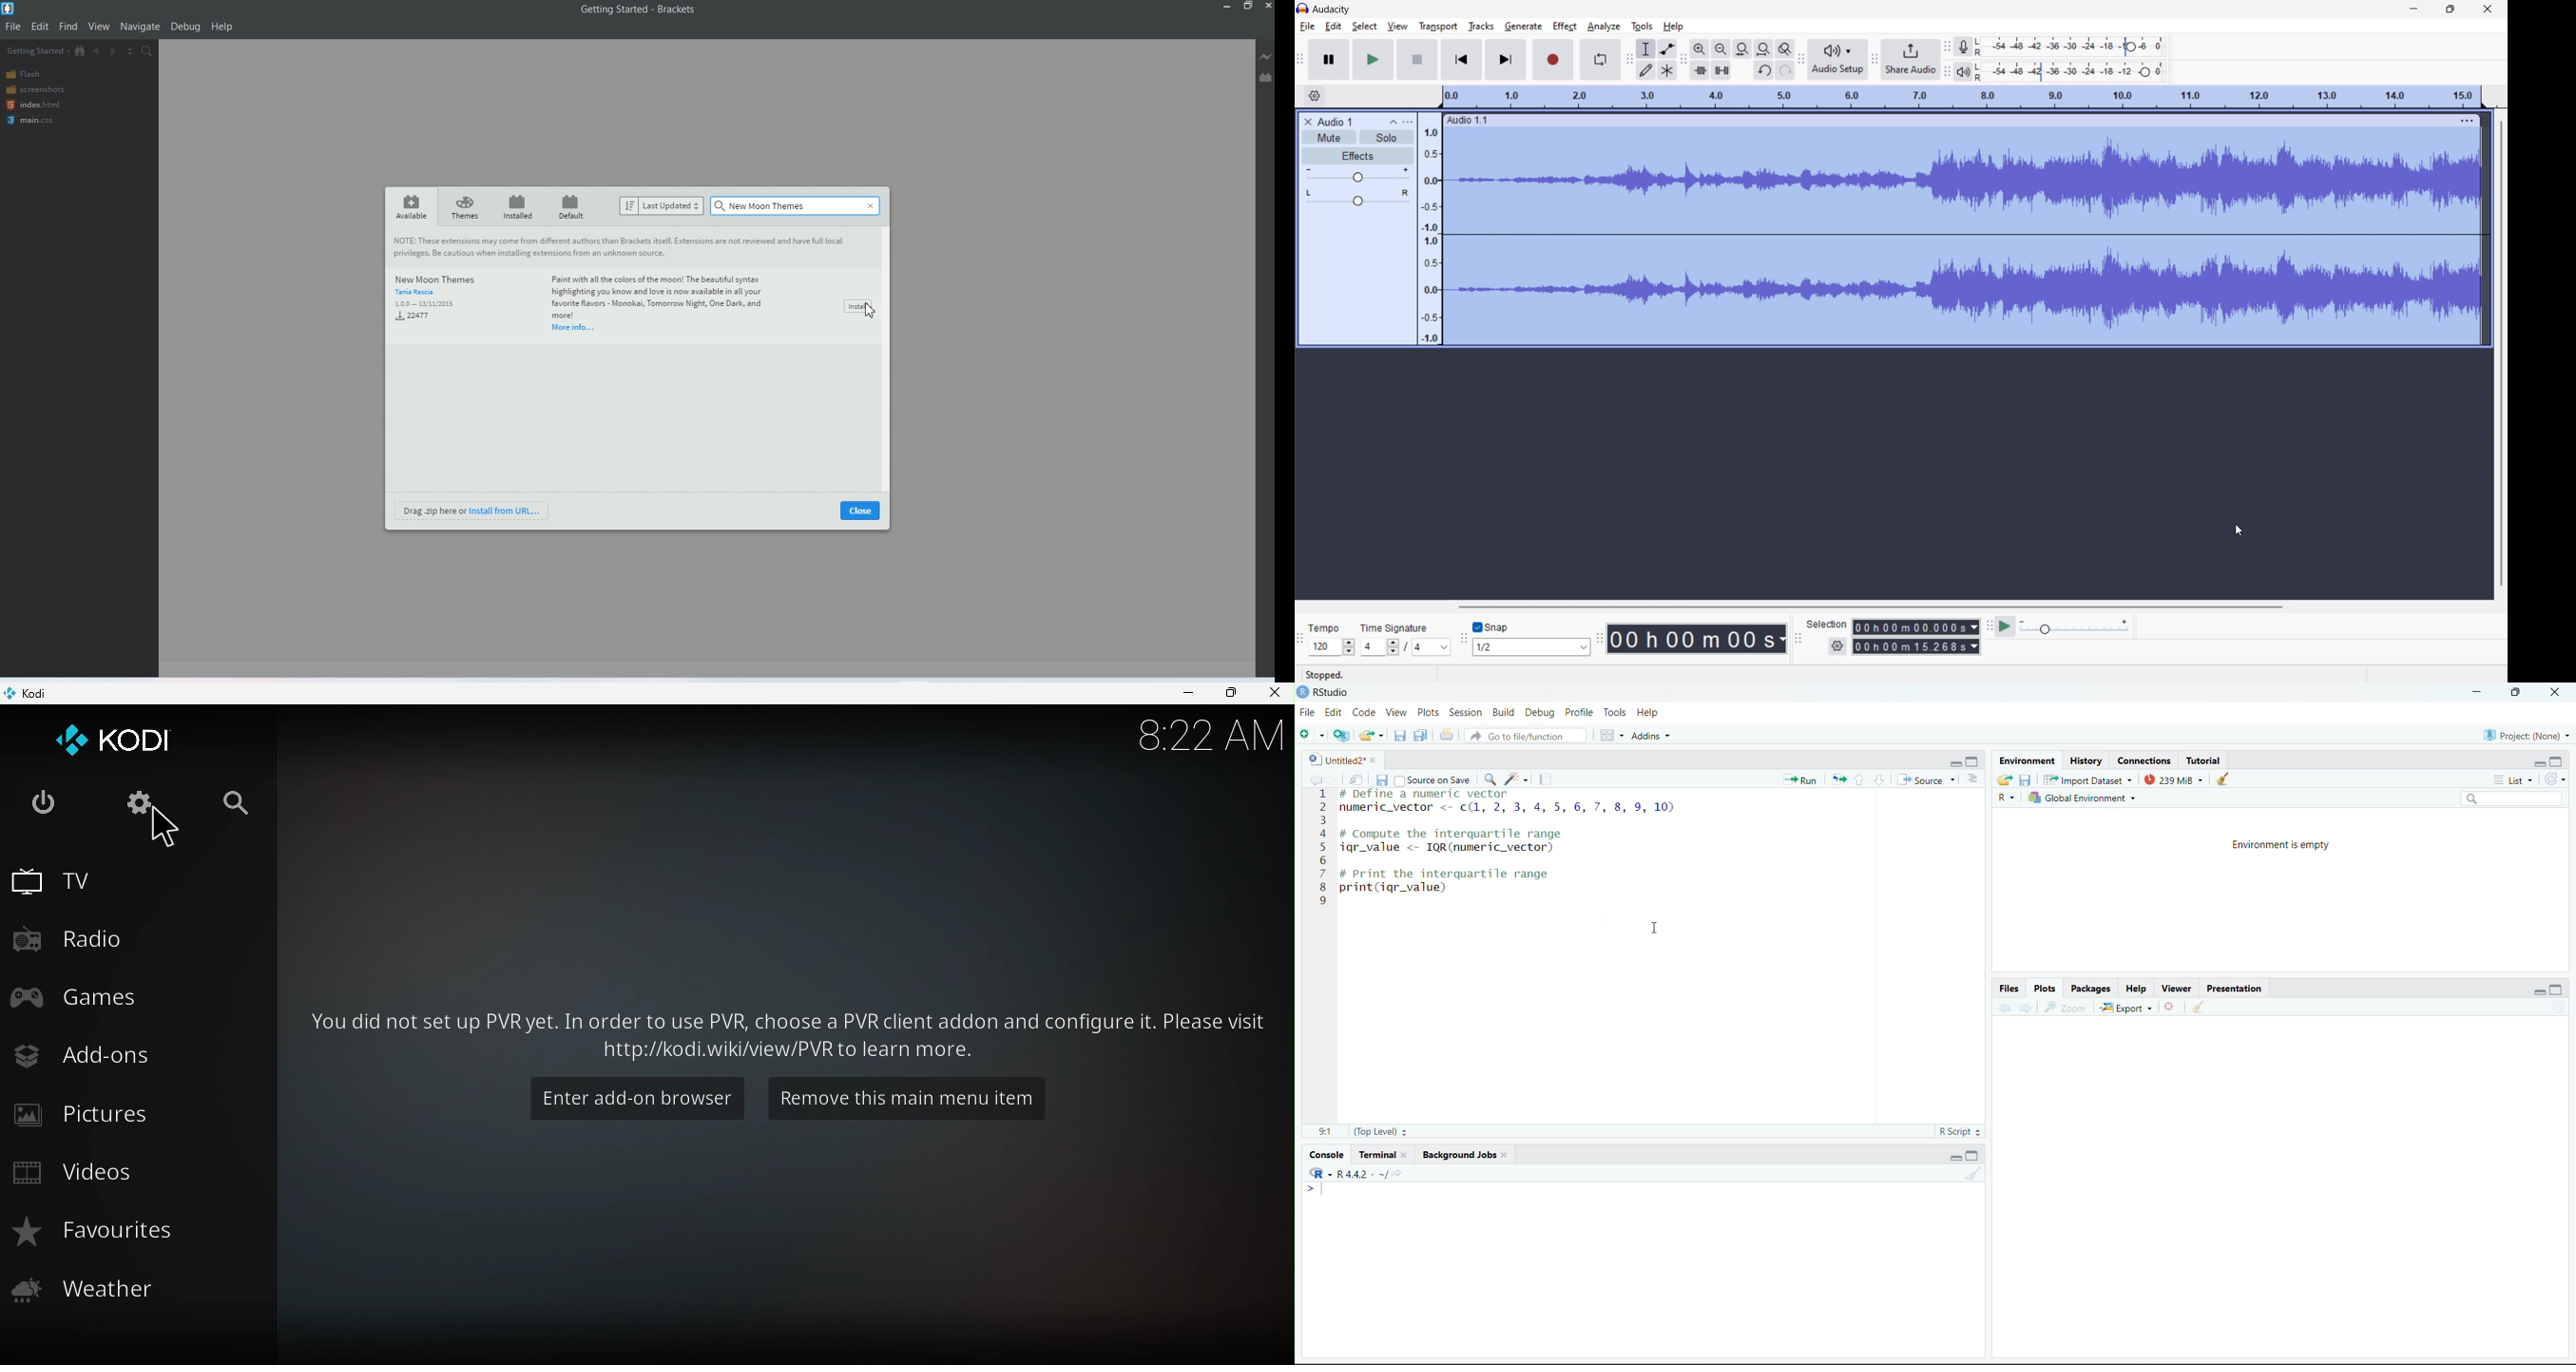 The width and height of the screenshot is (2576, 1372). Describe the element at coordinates (2559, 761) in the screenshot. I see `Maximize` at that location.